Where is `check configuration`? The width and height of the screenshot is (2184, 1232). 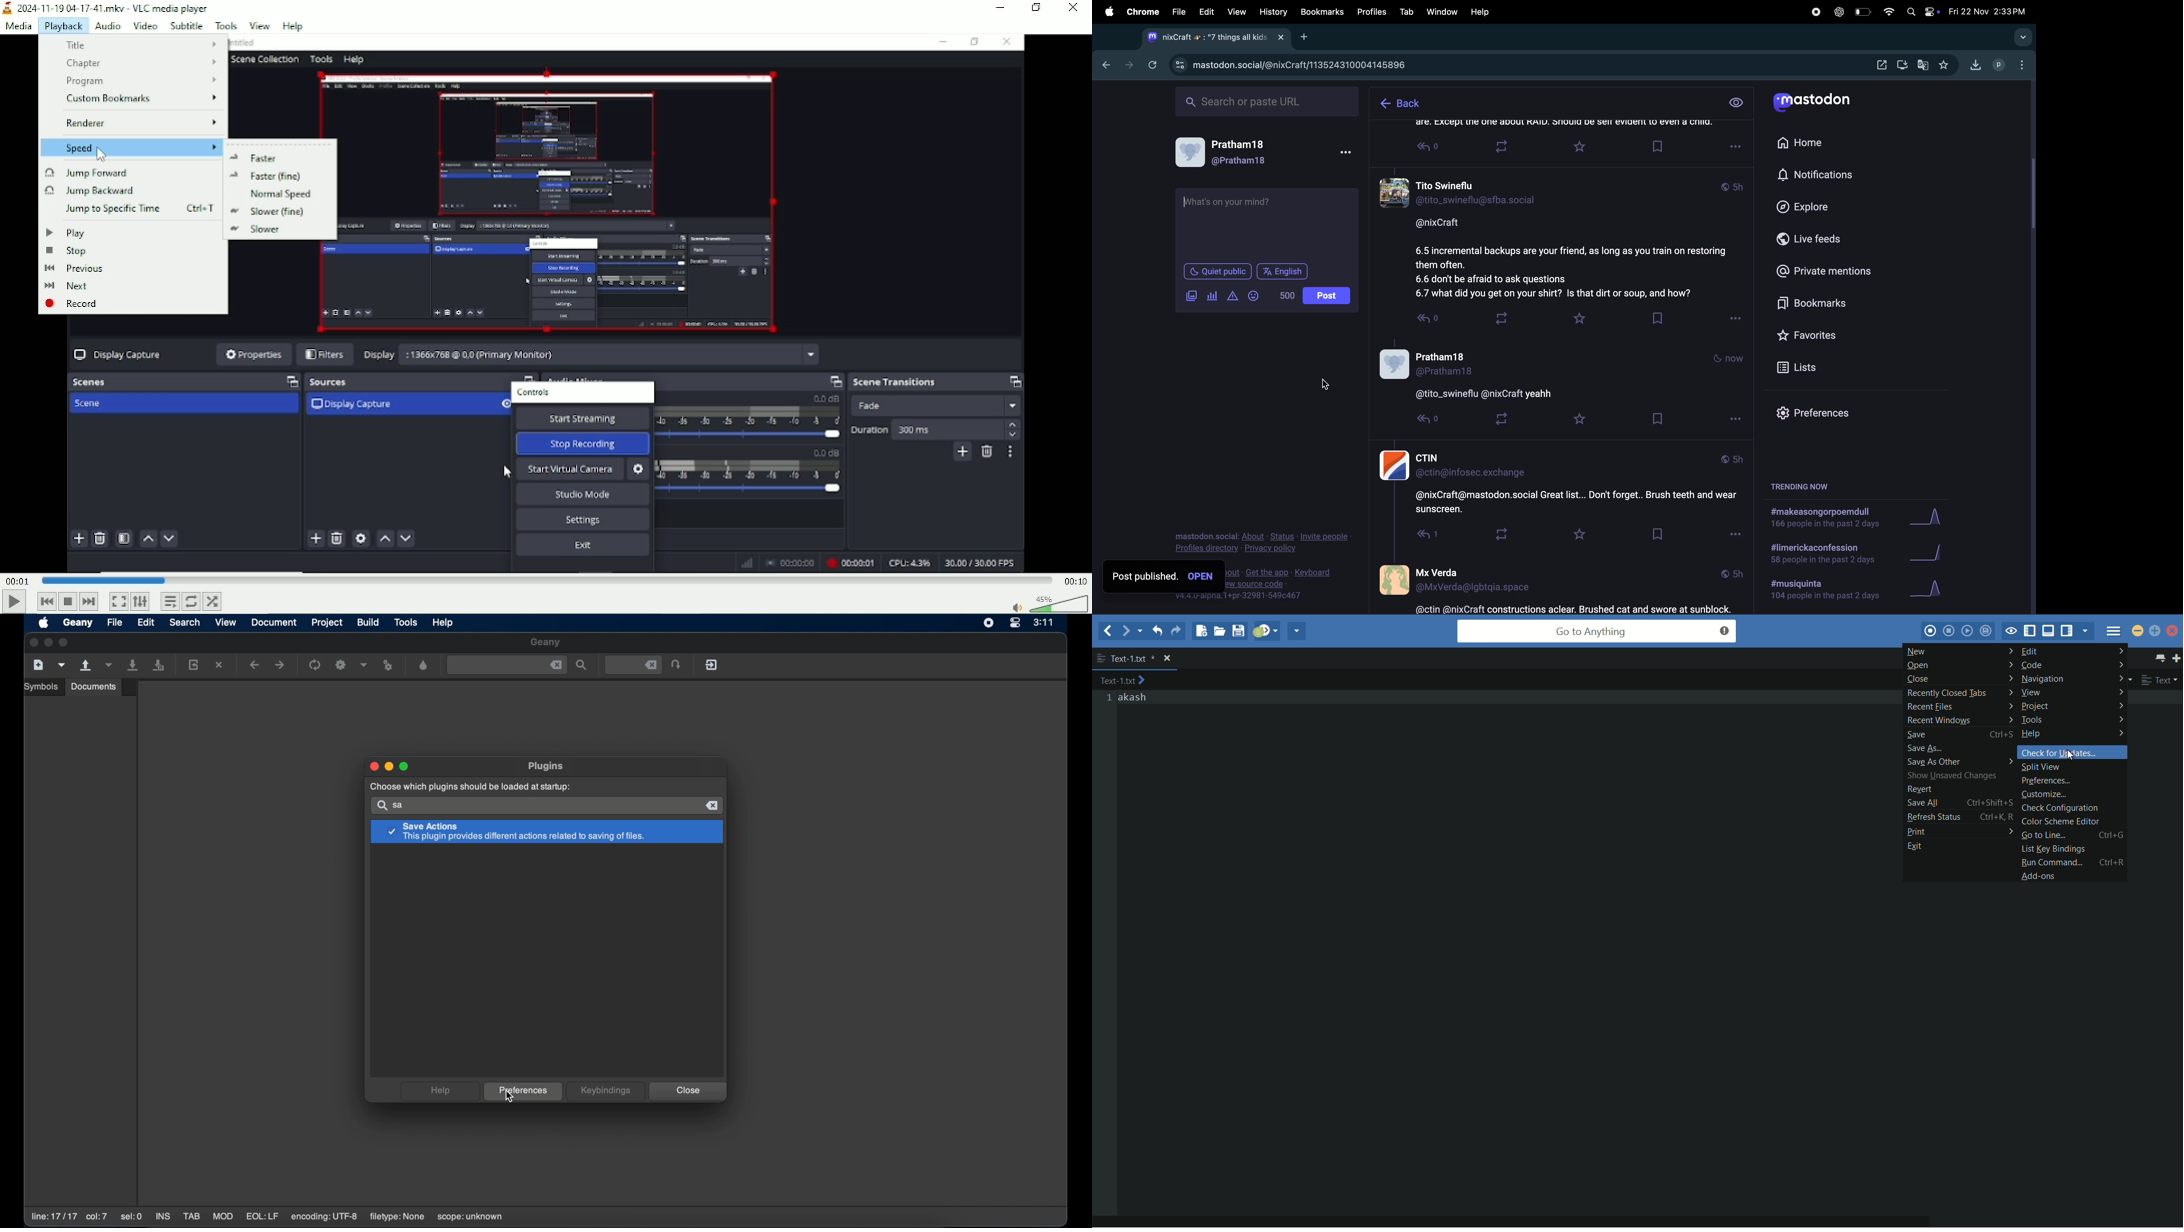 check configuration is located at coordinates (2073, 808).